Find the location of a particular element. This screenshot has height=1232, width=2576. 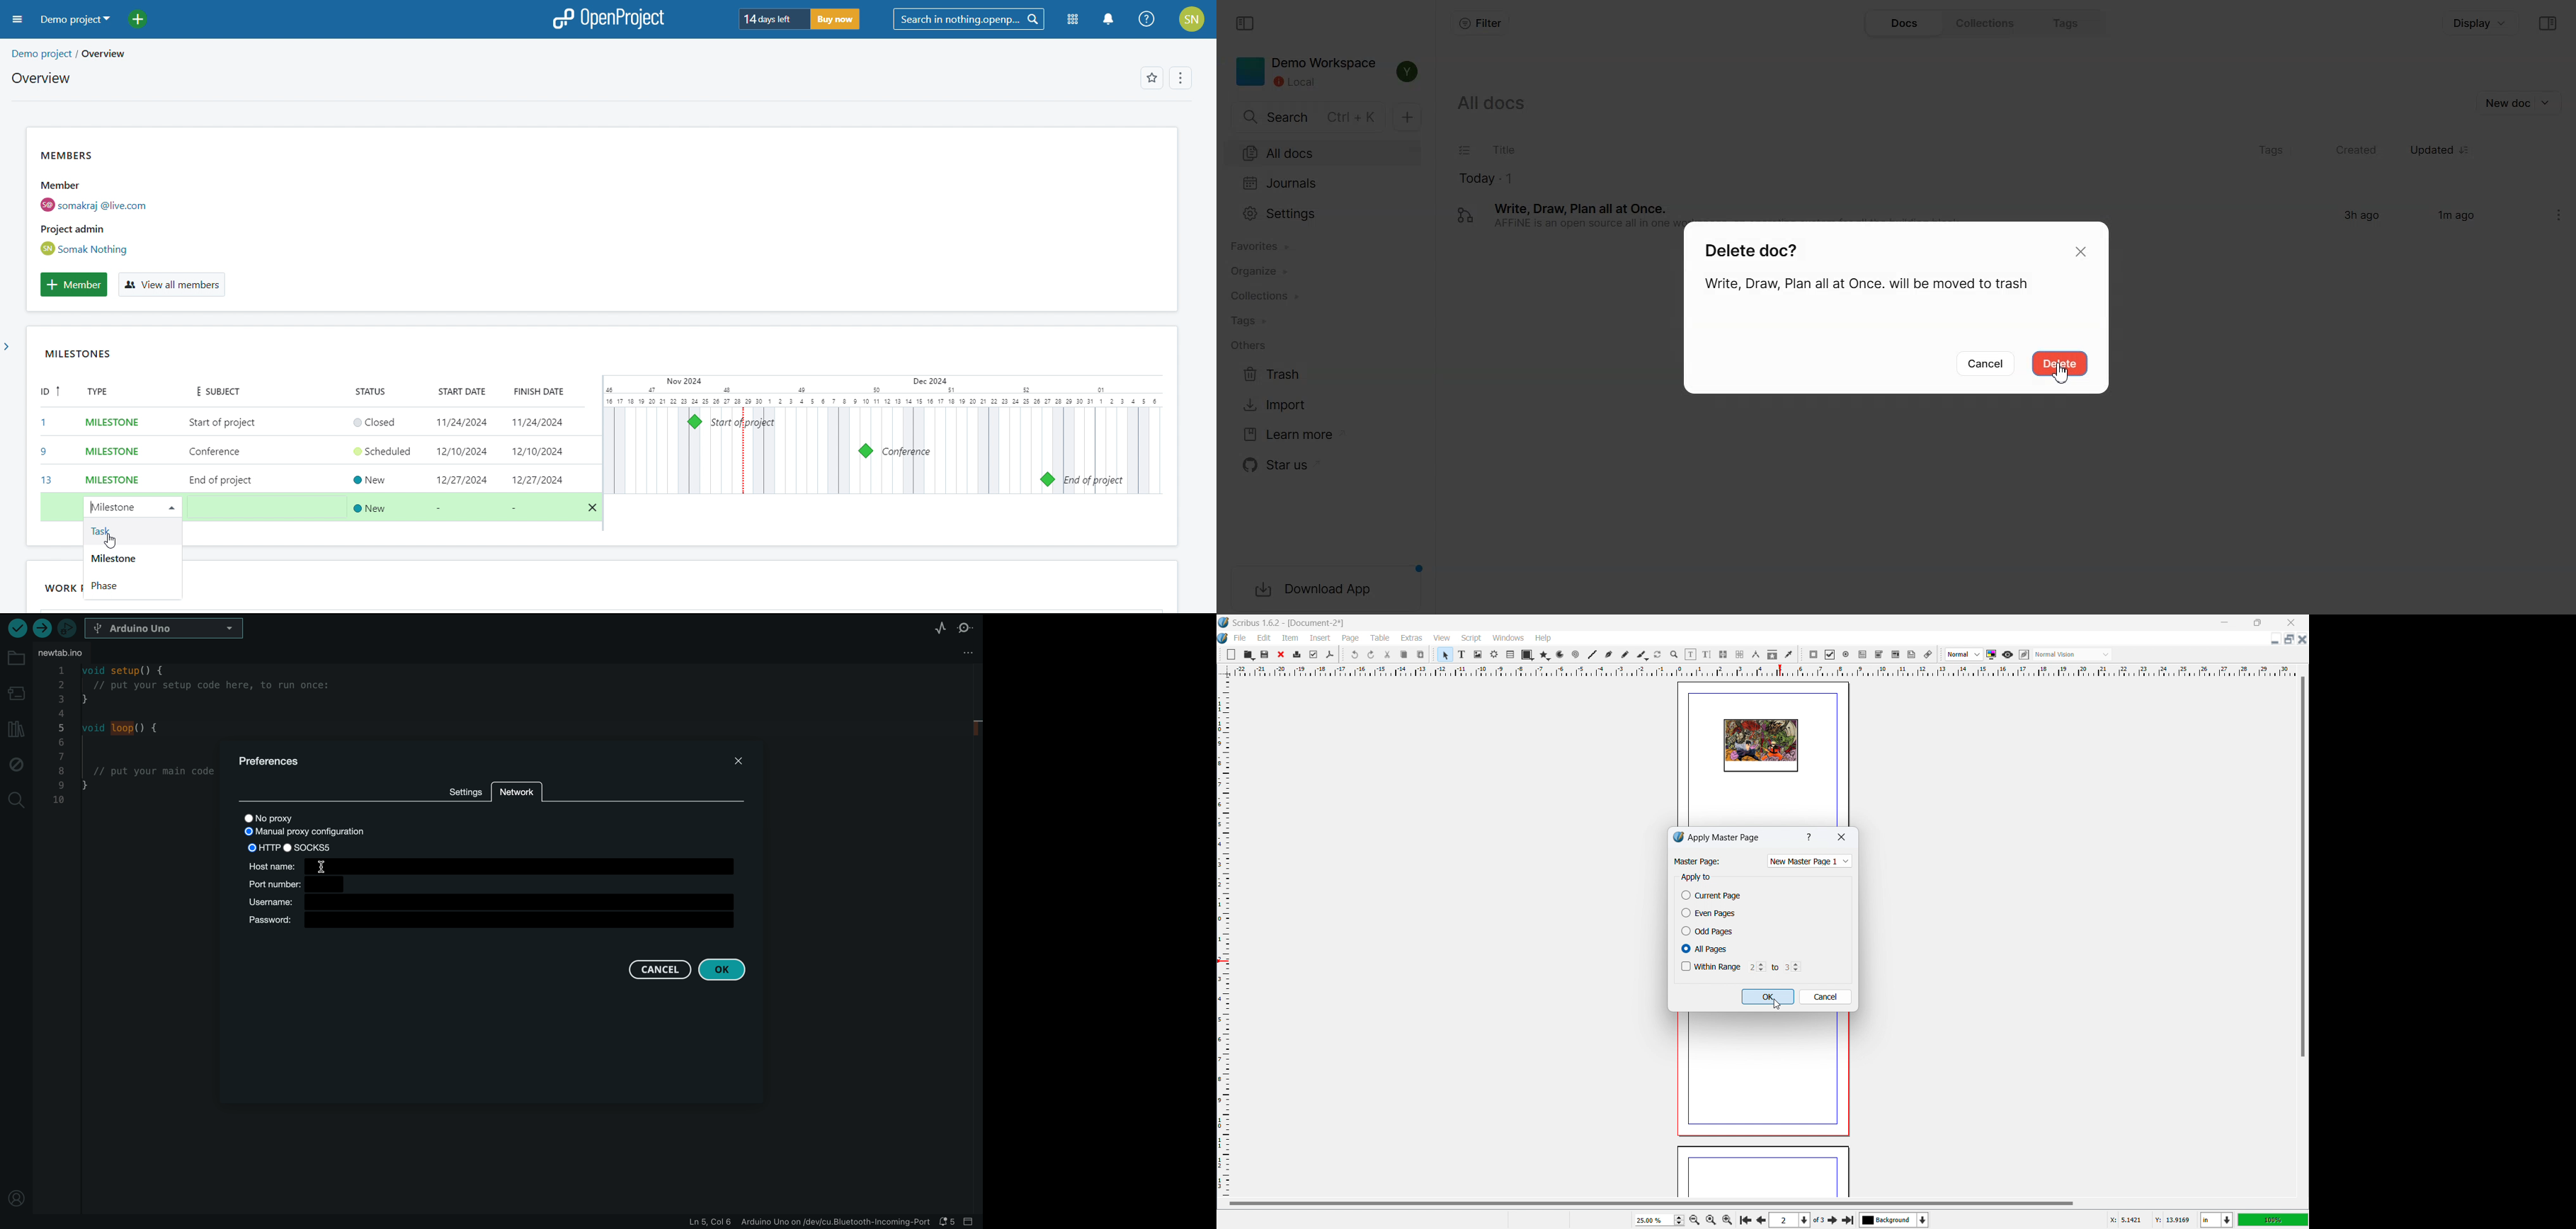

Favorites is located at coordinates (1323, 246).